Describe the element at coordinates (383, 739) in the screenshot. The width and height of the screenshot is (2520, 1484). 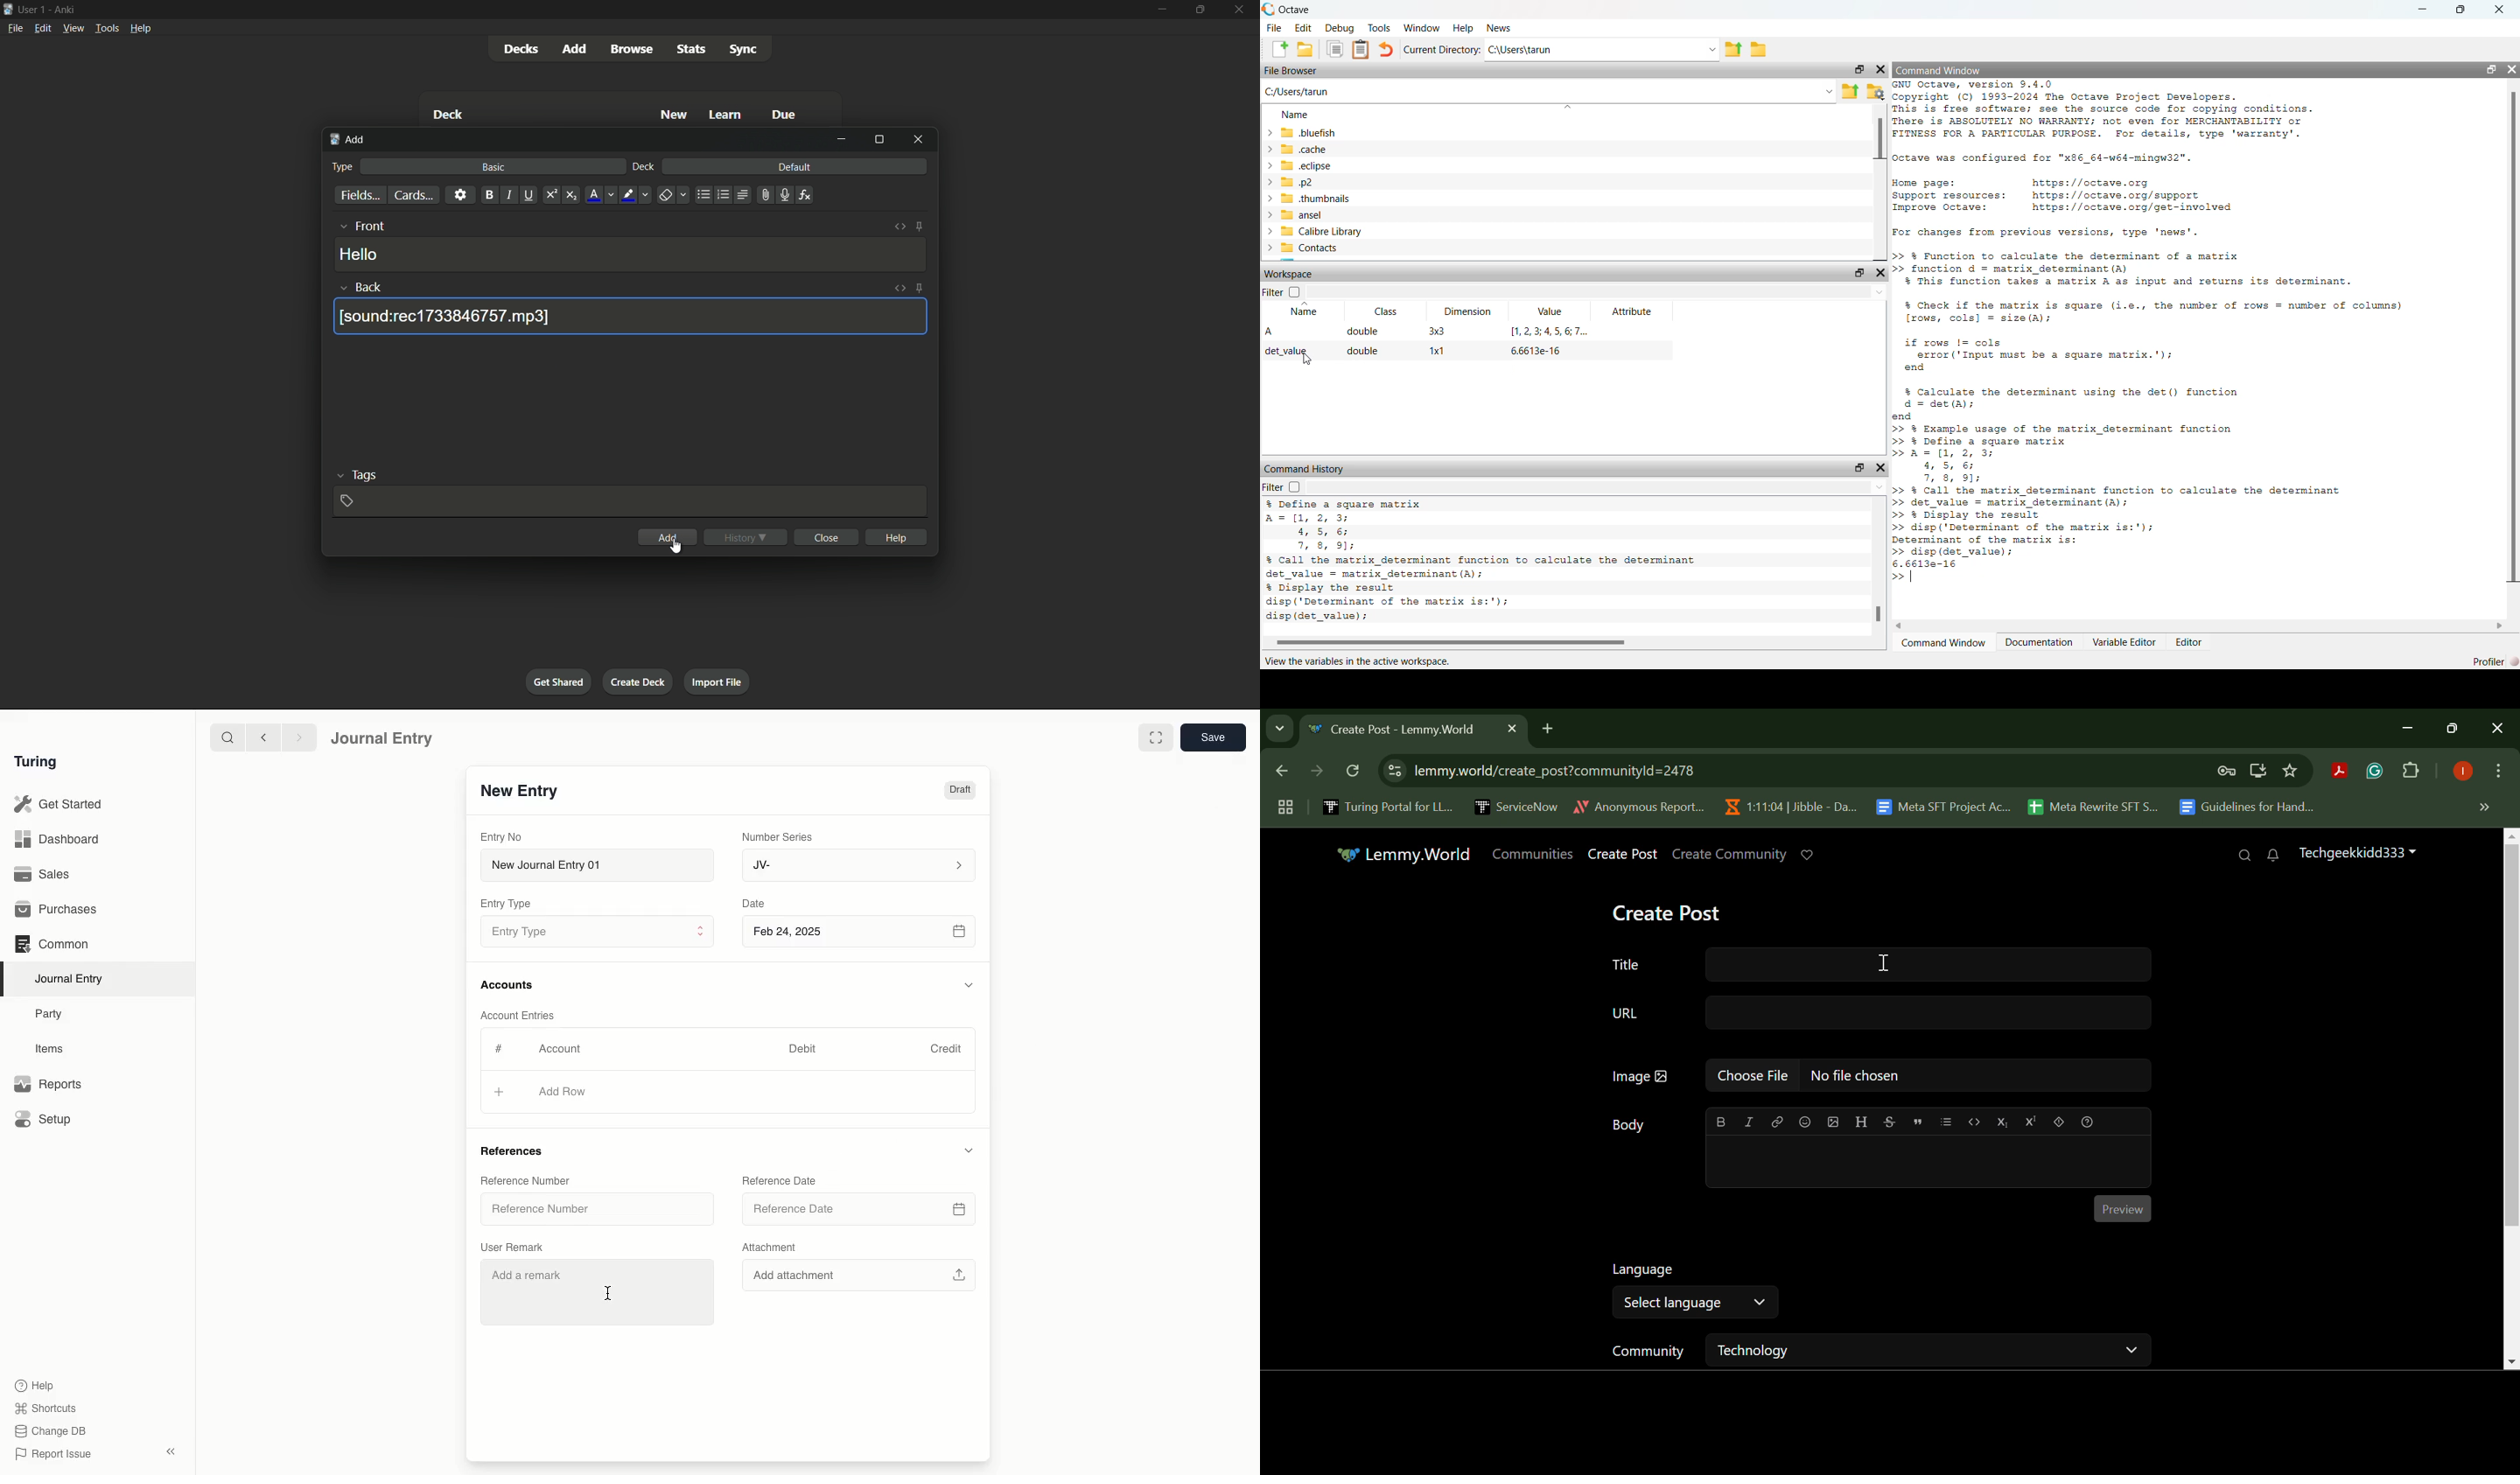
I see `Journal Entry` at that location.